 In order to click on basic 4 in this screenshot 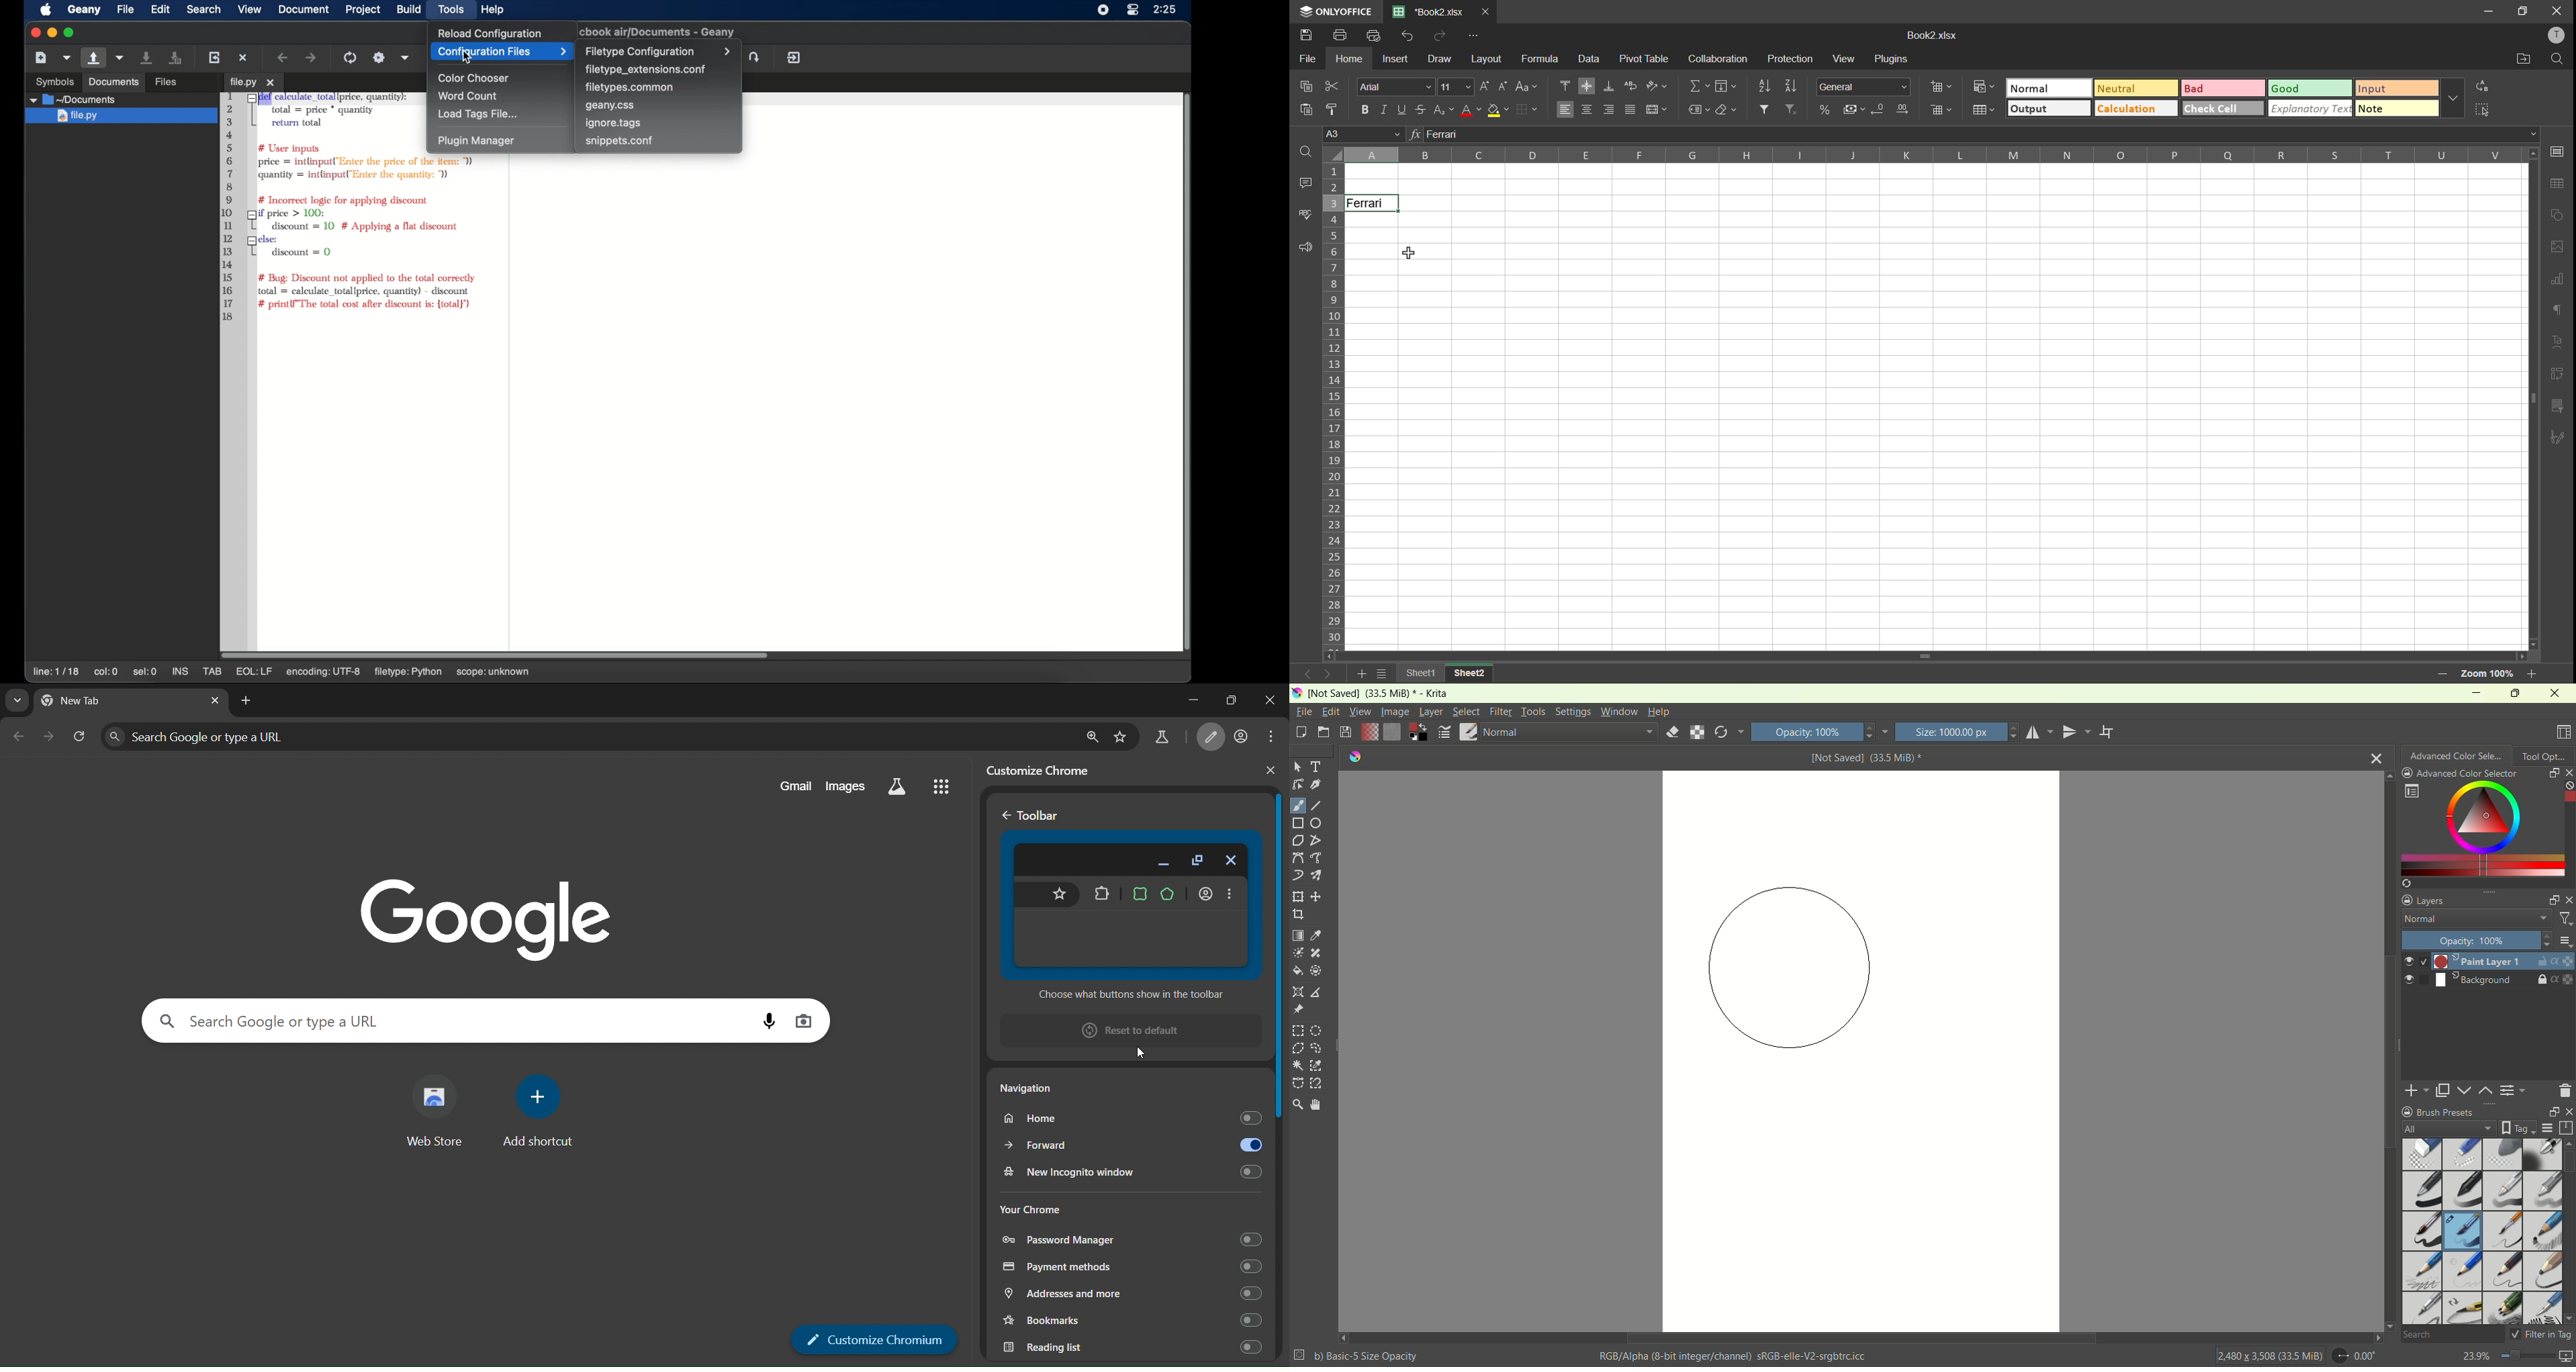, I will do `click(2543, 1189)`.